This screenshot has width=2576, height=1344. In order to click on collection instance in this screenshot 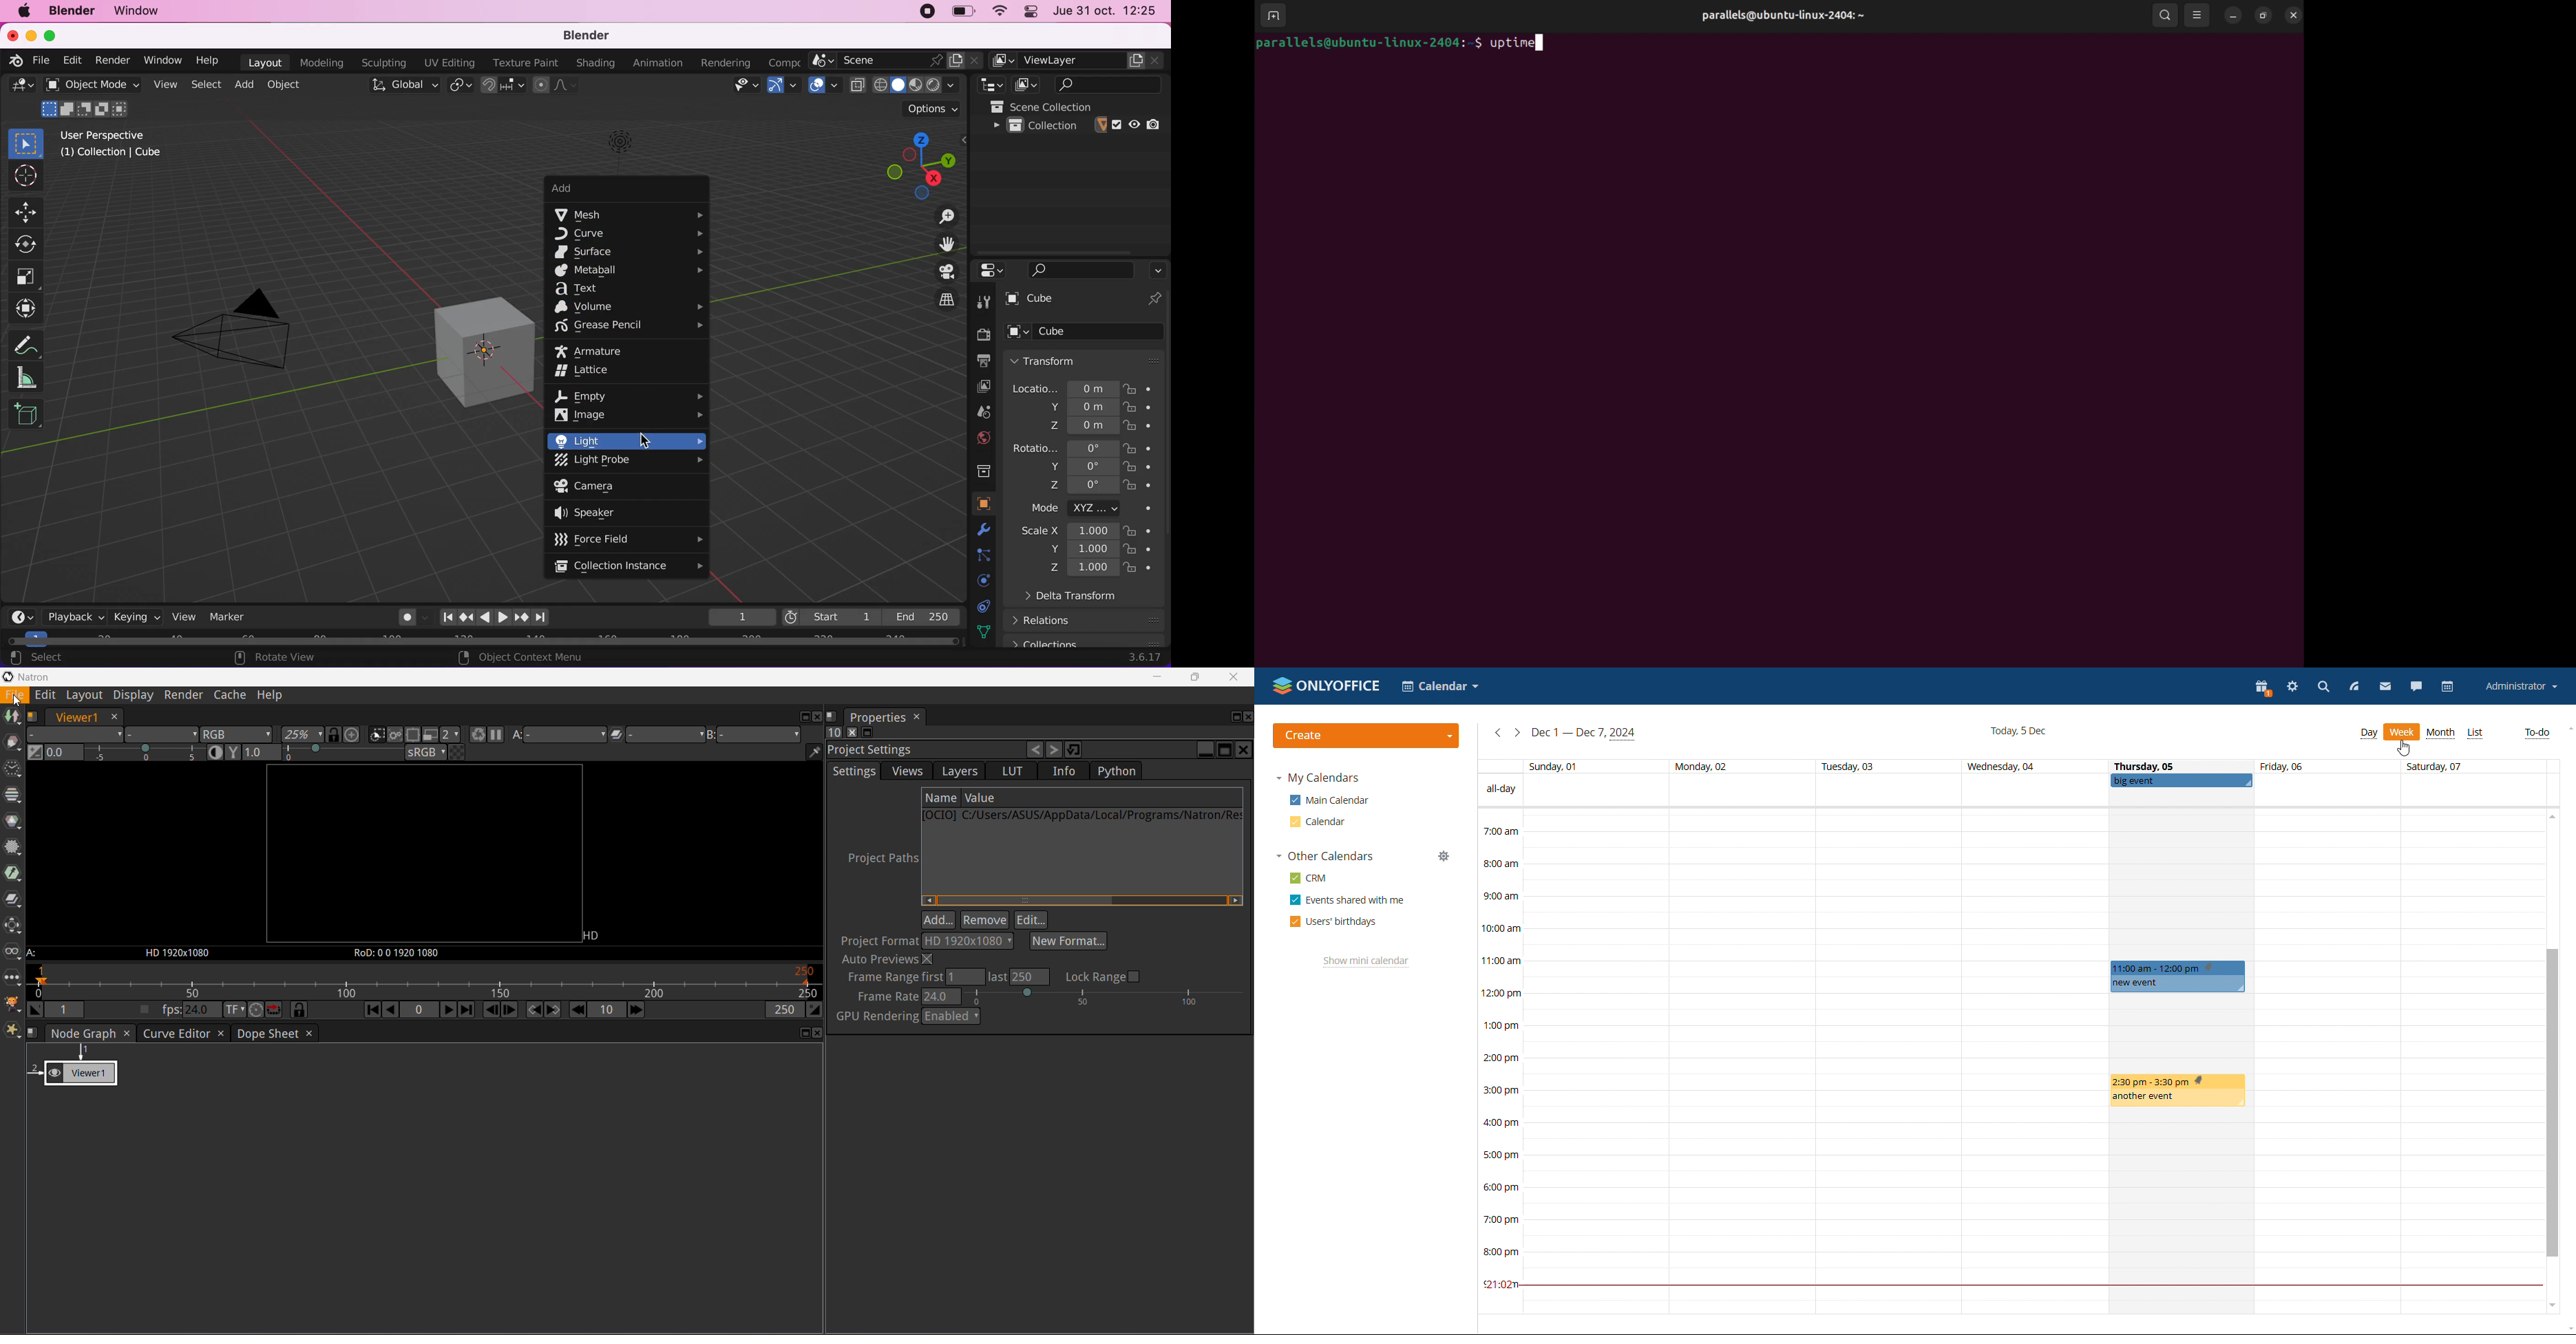, I will do `click(630, 566)`.